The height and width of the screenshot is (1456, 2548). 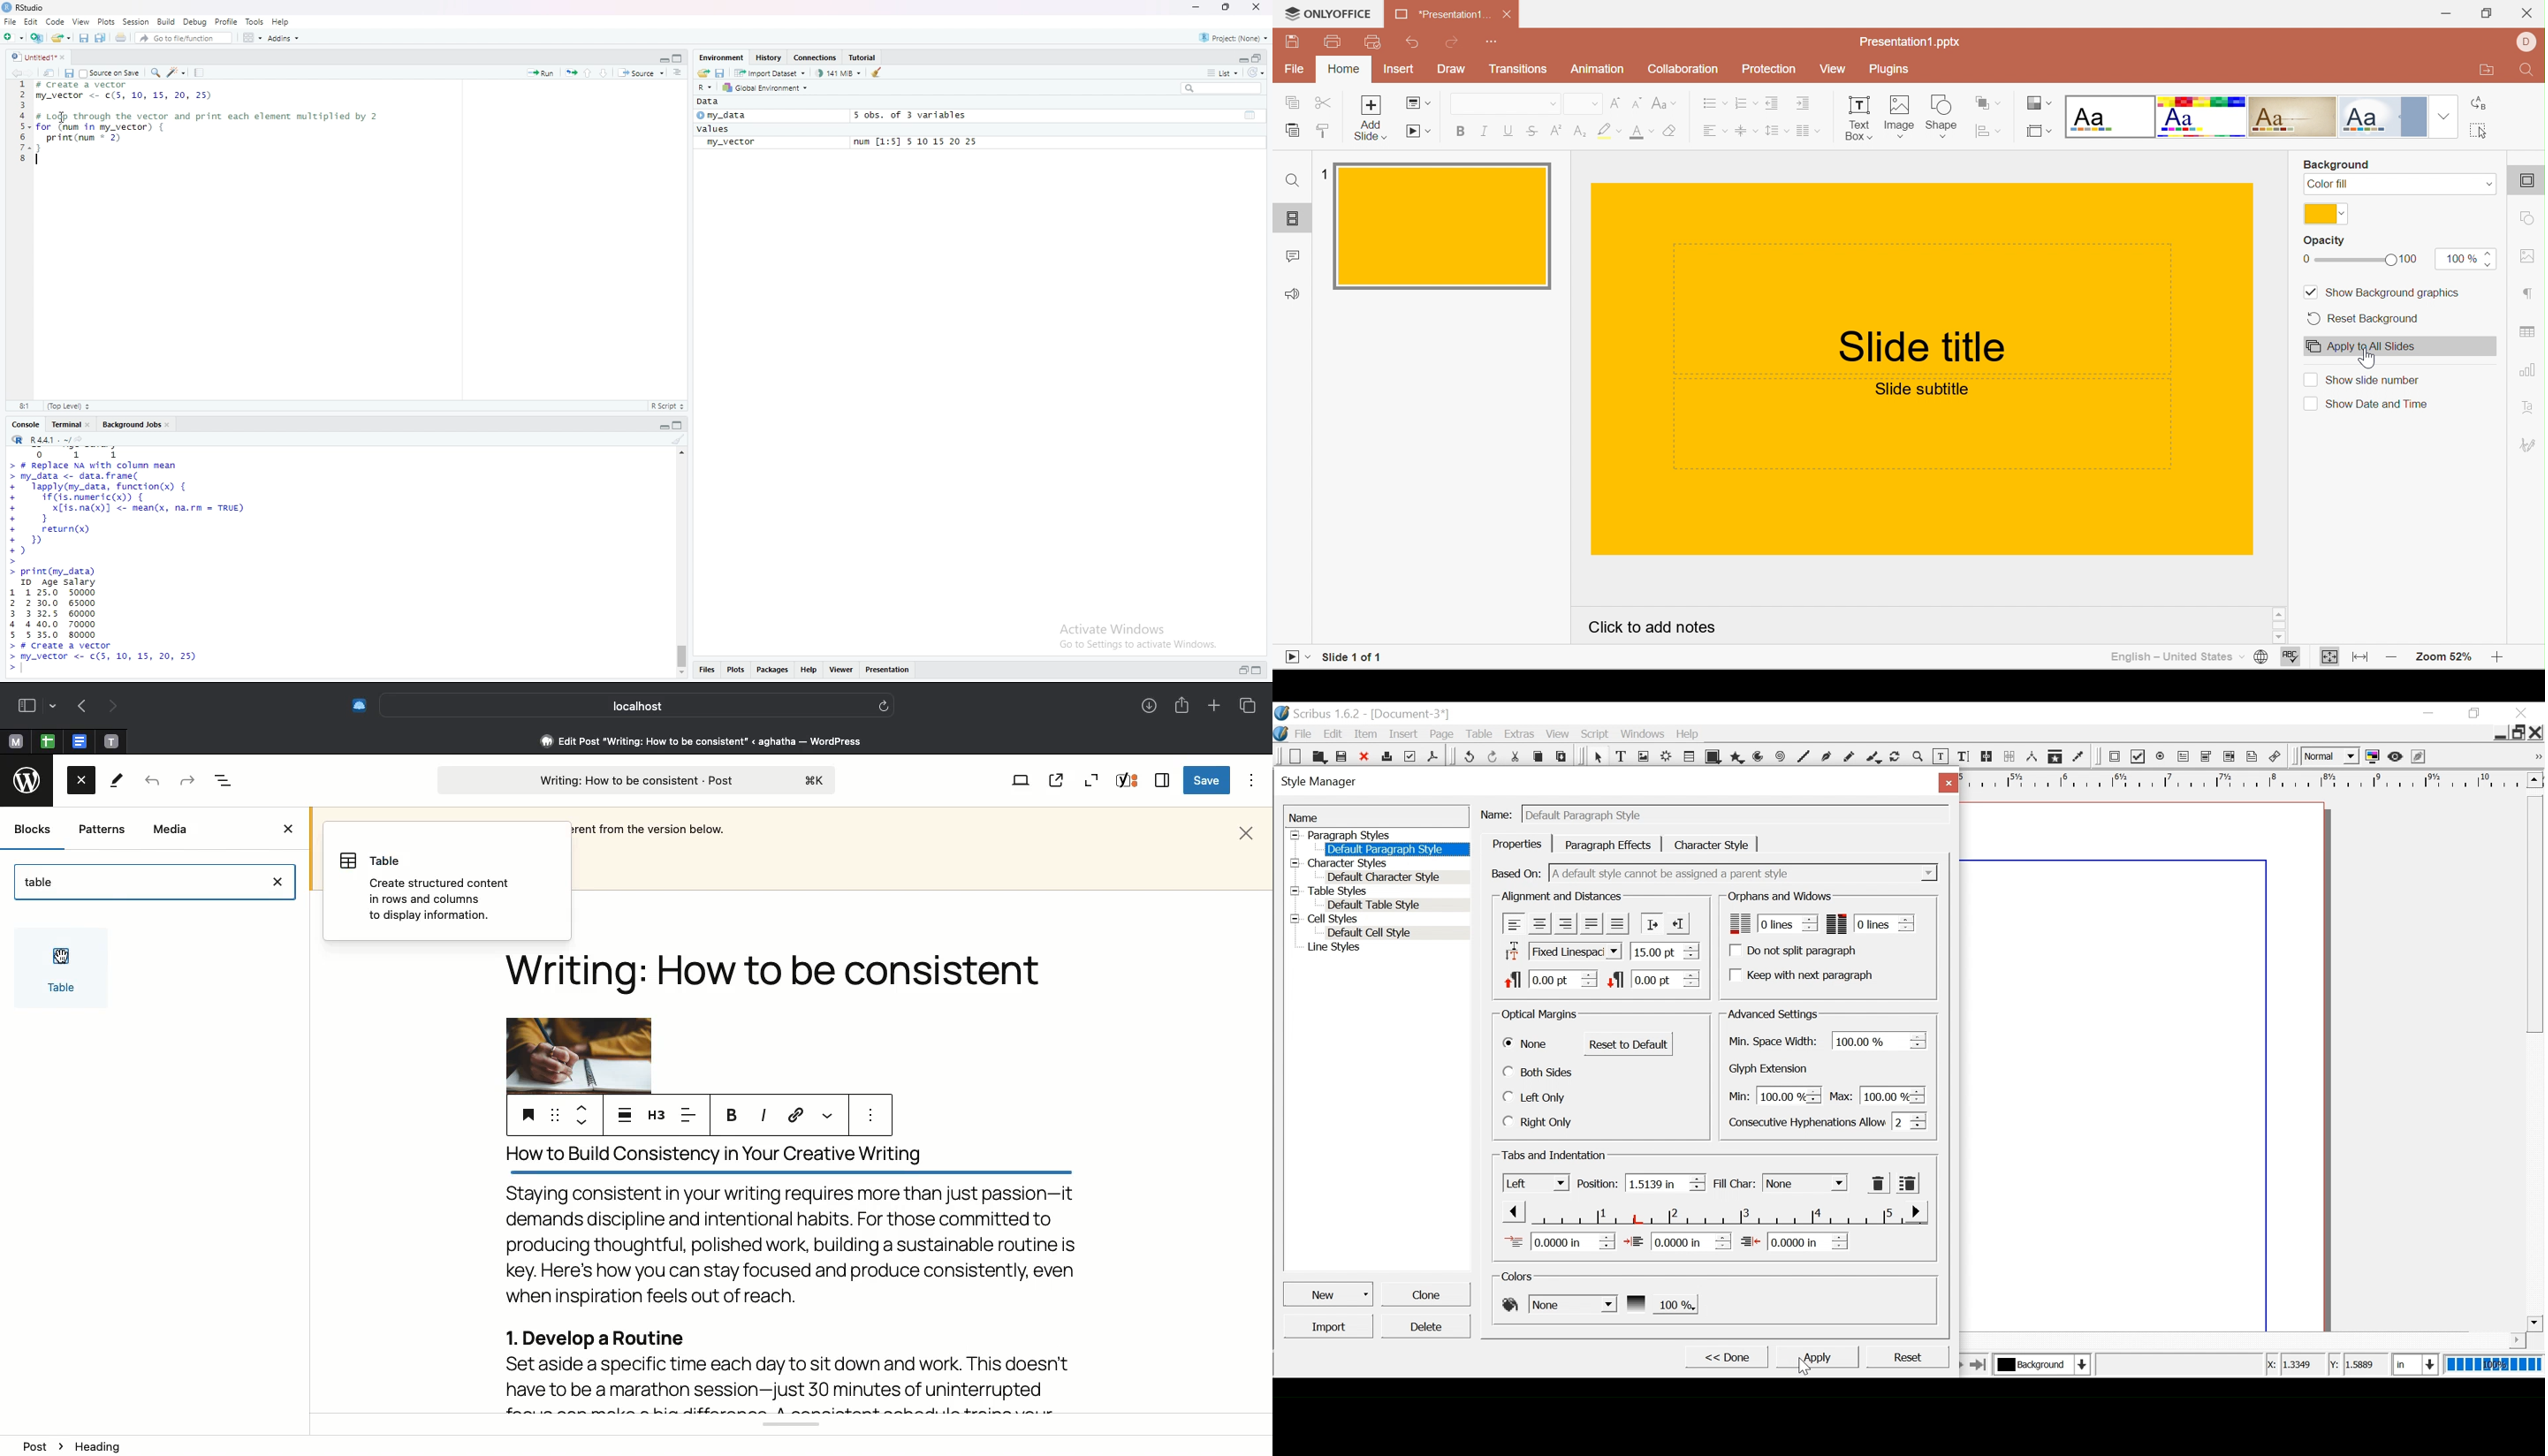 I want to click on Search address bar, so click(x=634, y=706).